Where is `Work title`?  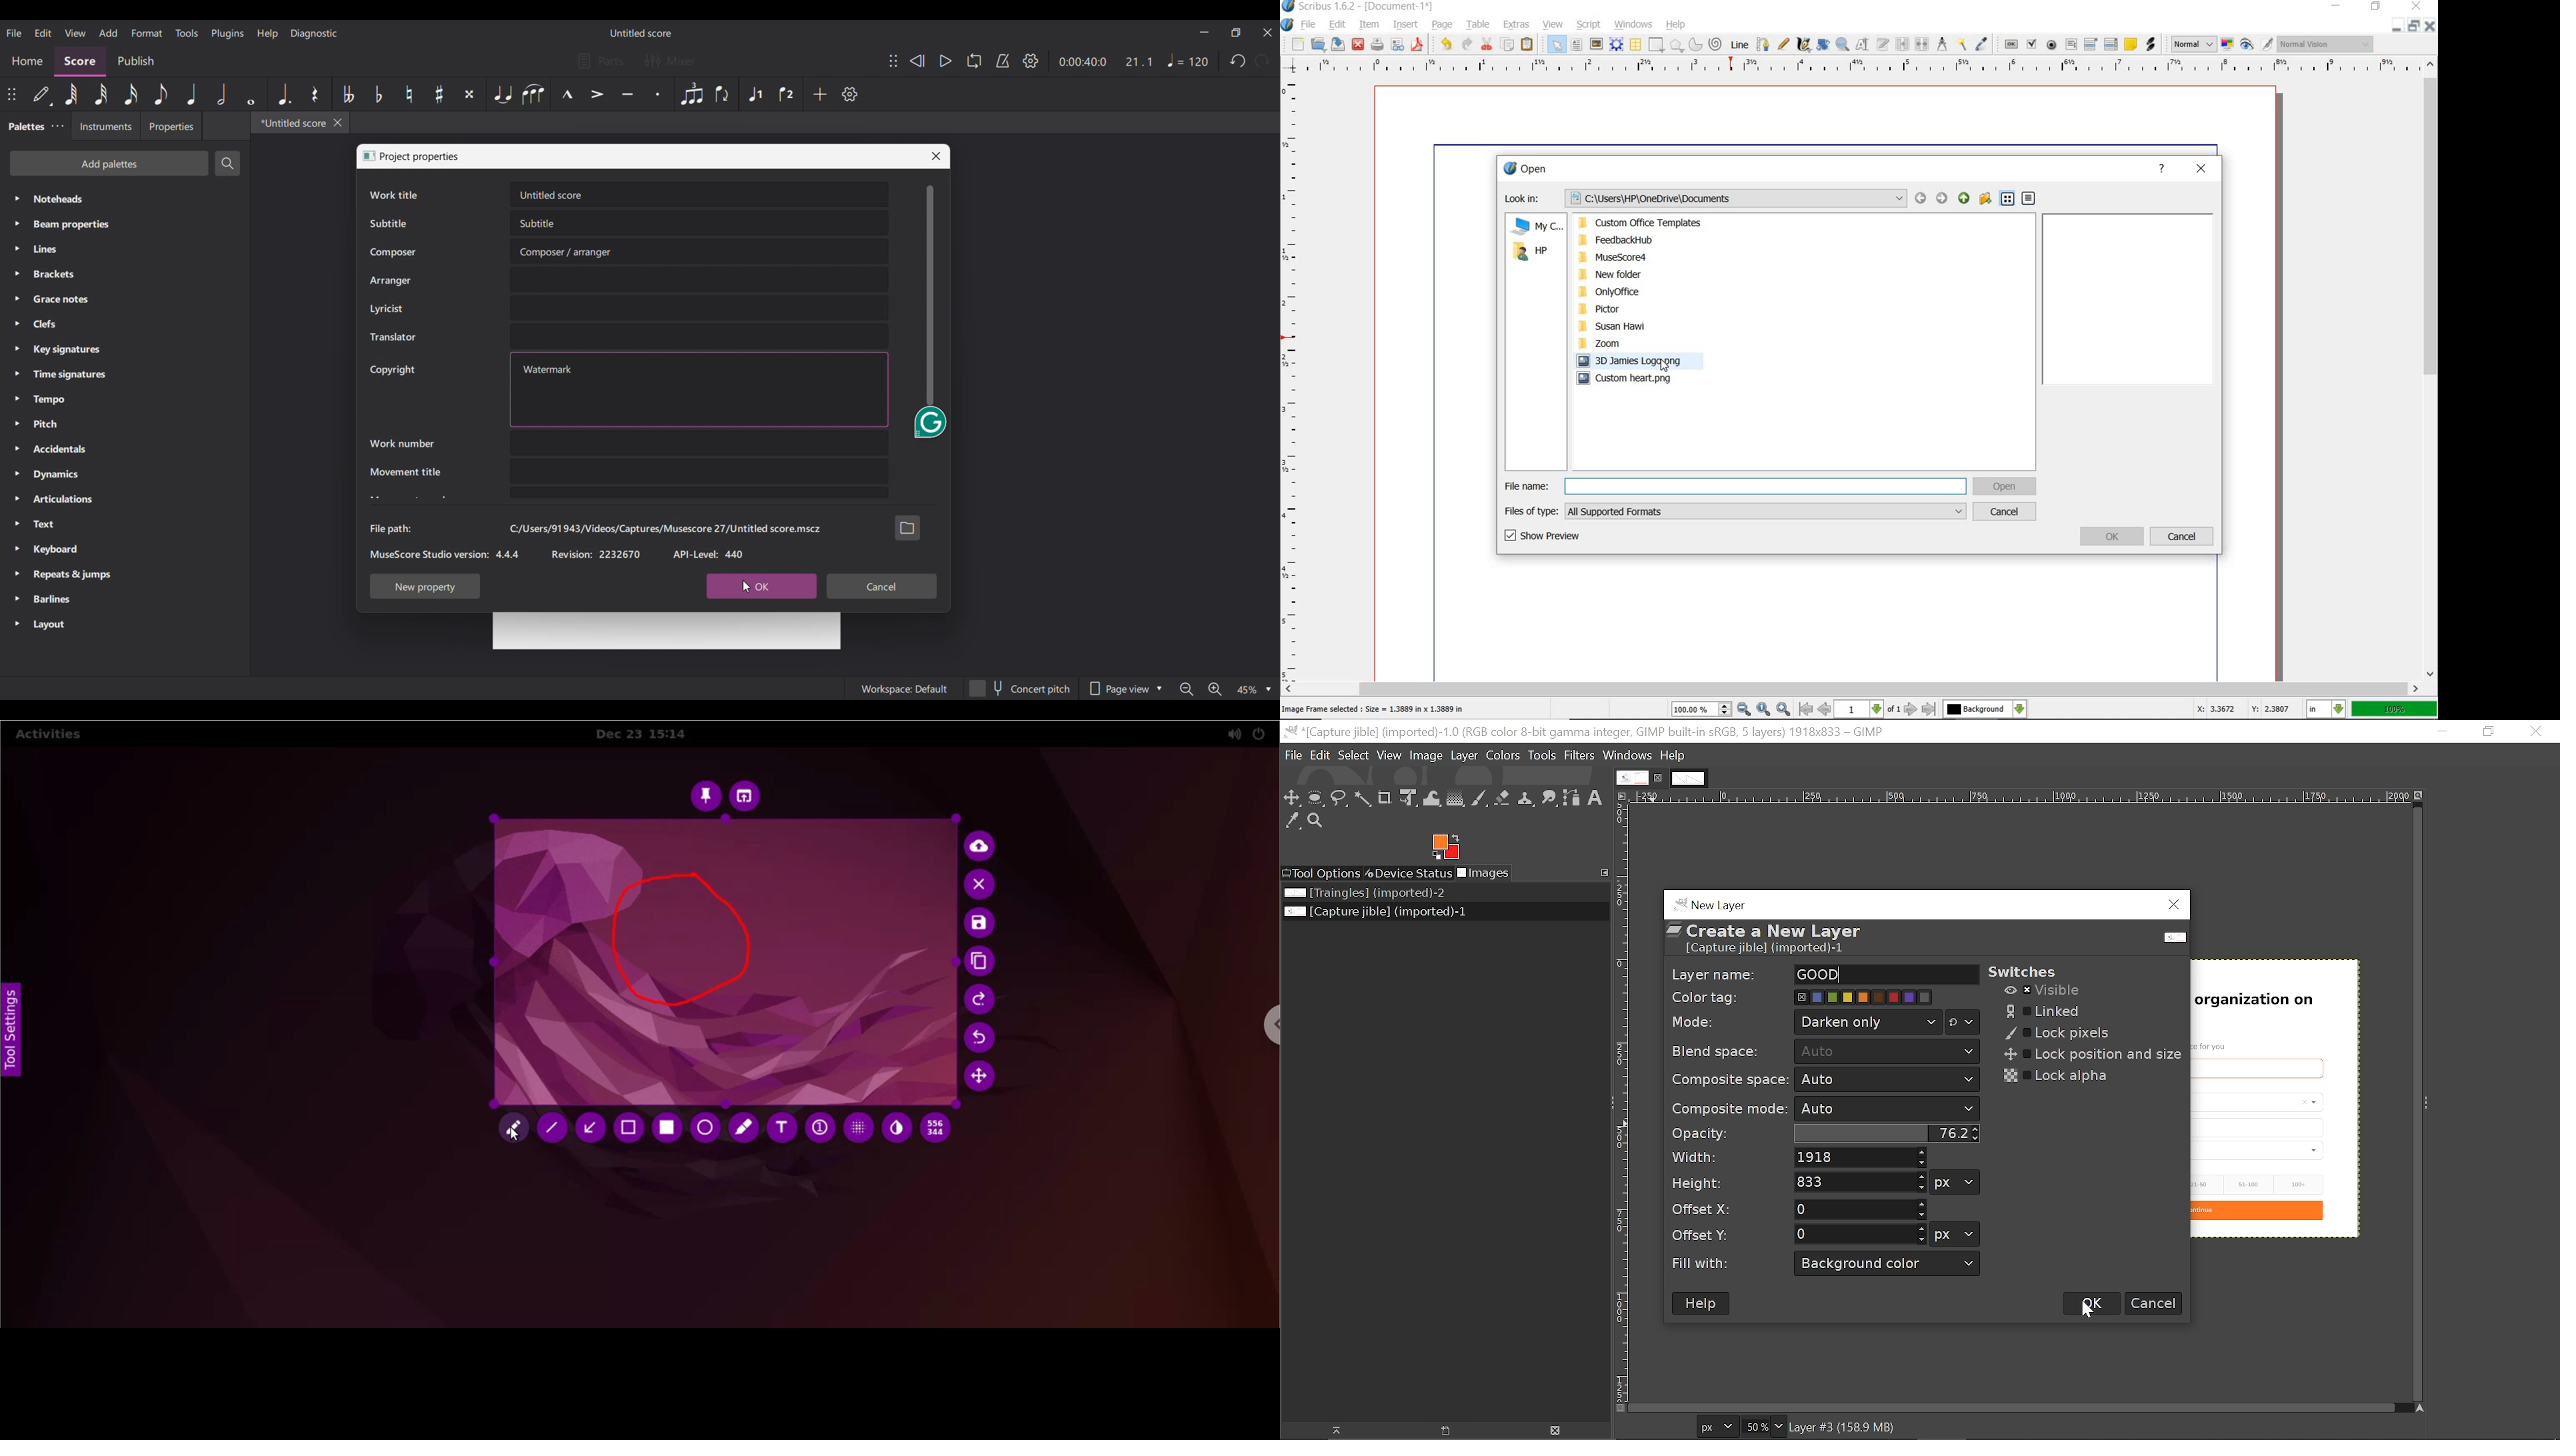 Work title is located at coordinates (393, 195).